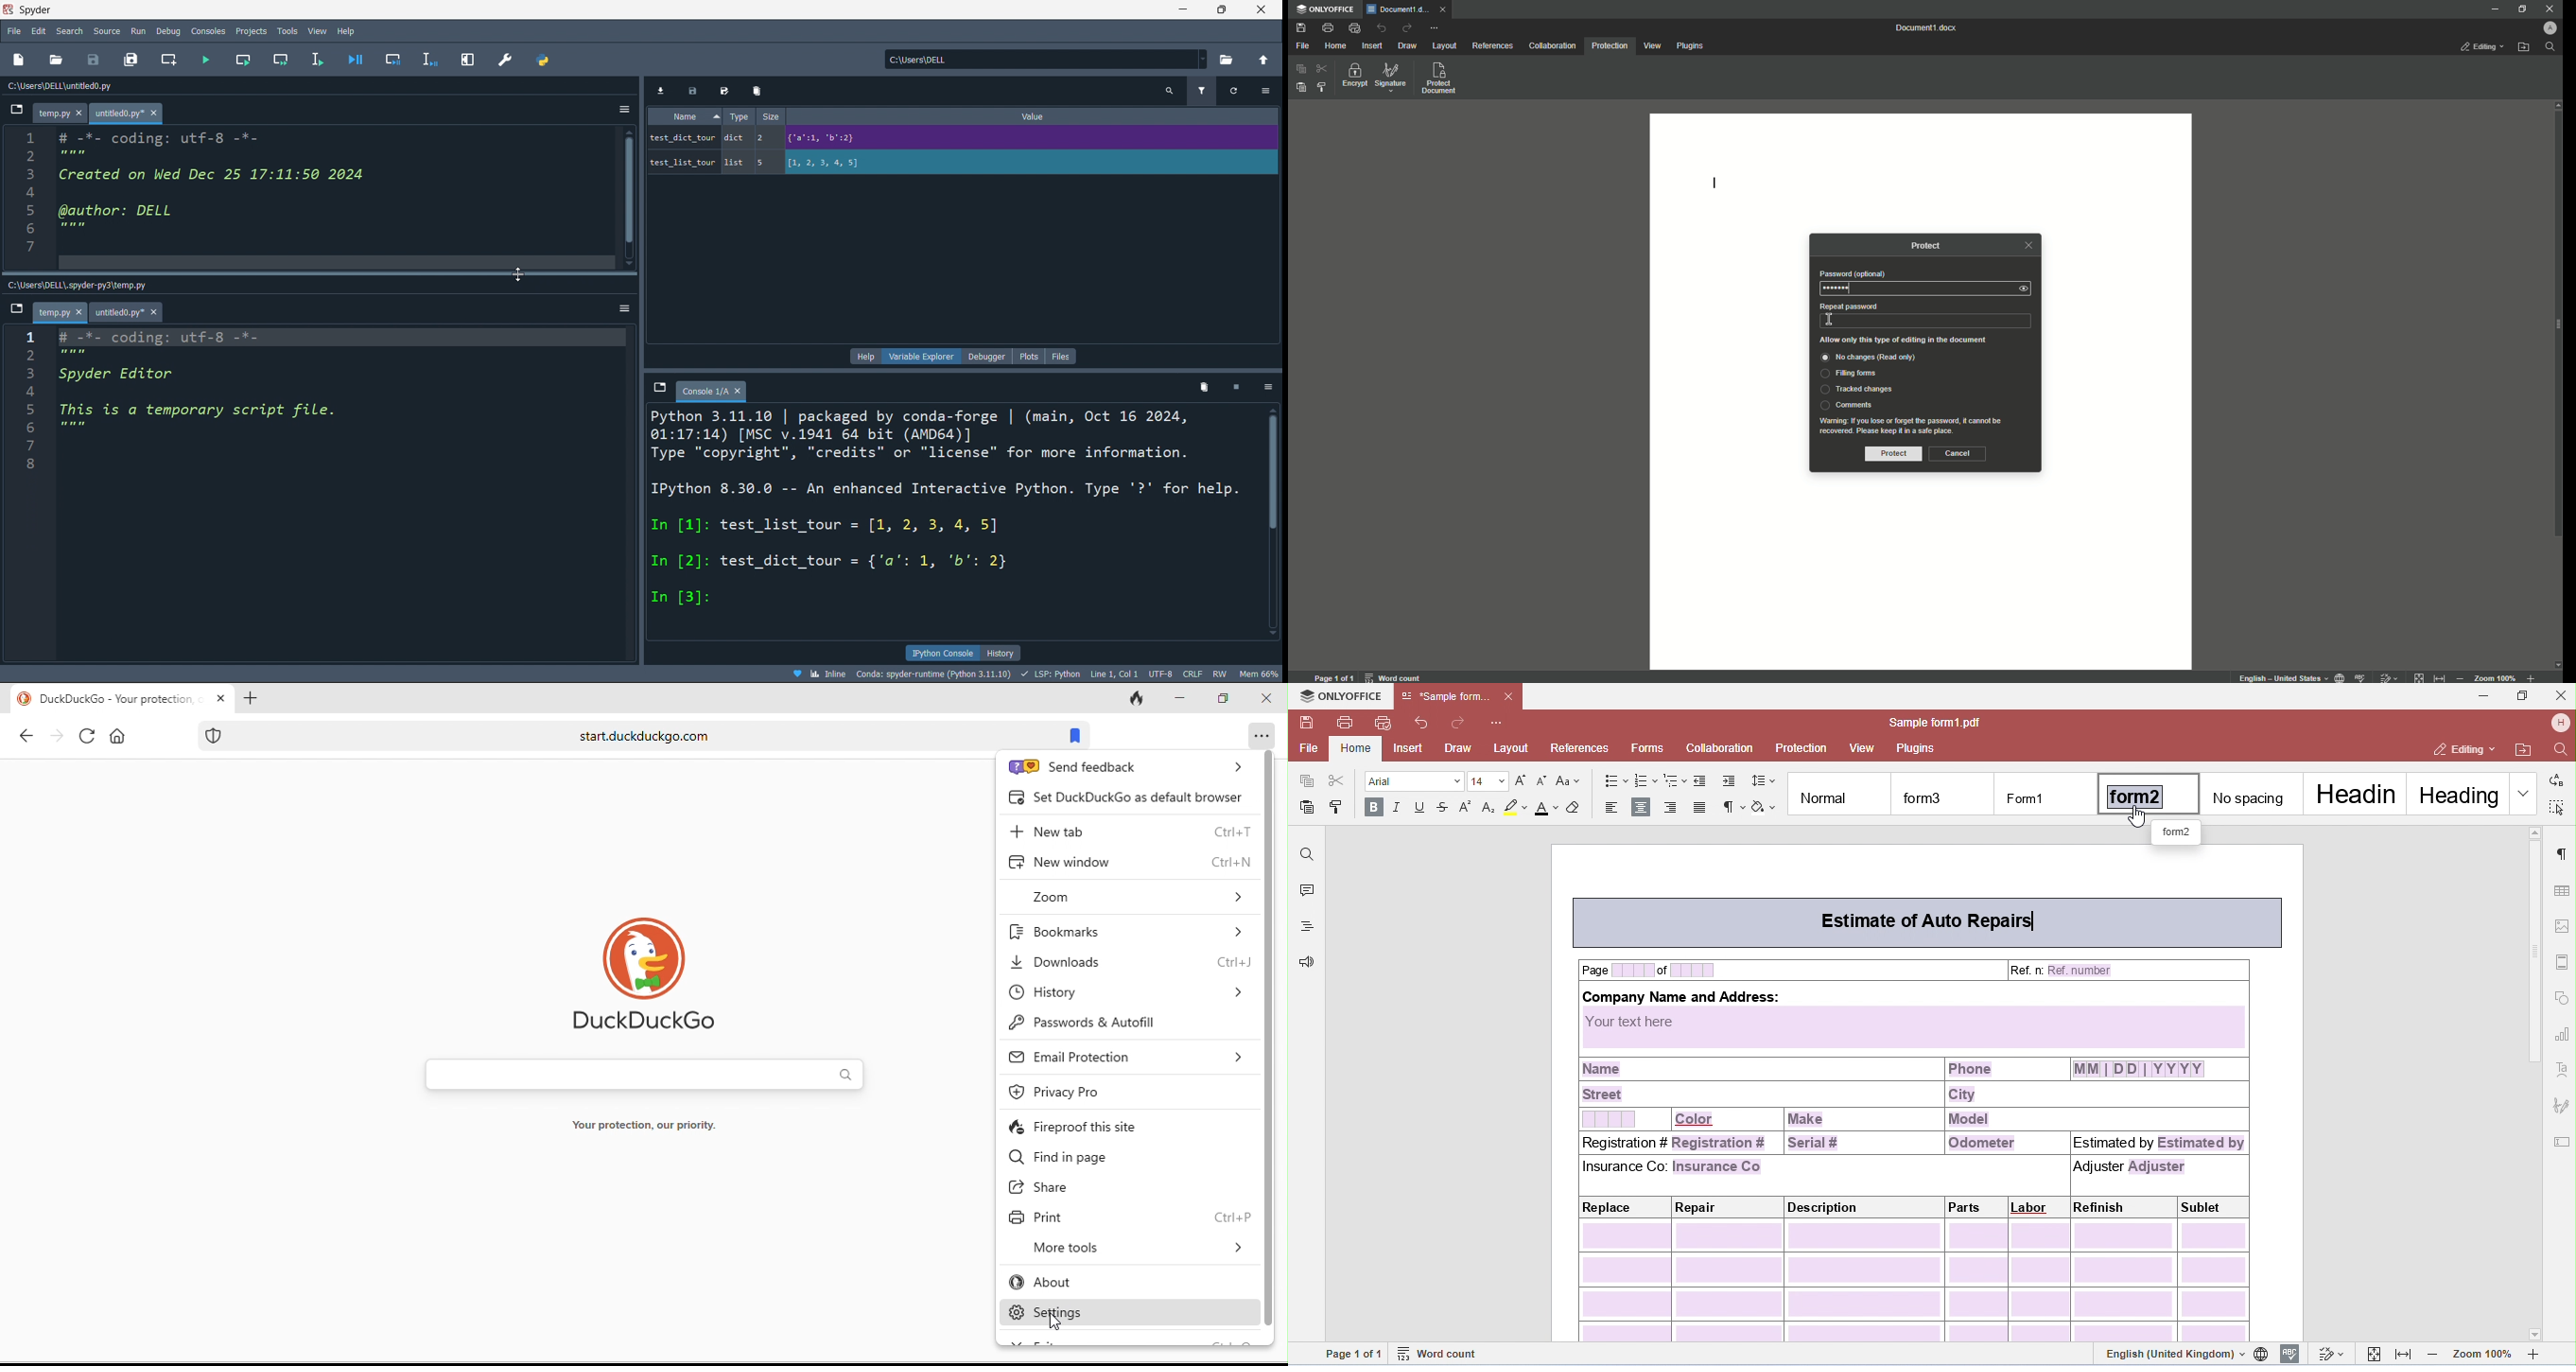  What do you see at coordinates (921, 136) in the screenshot?
I see `| test dict _tour dict 2 {'a':1, 'b':2}` at bounding box center [921, 136].